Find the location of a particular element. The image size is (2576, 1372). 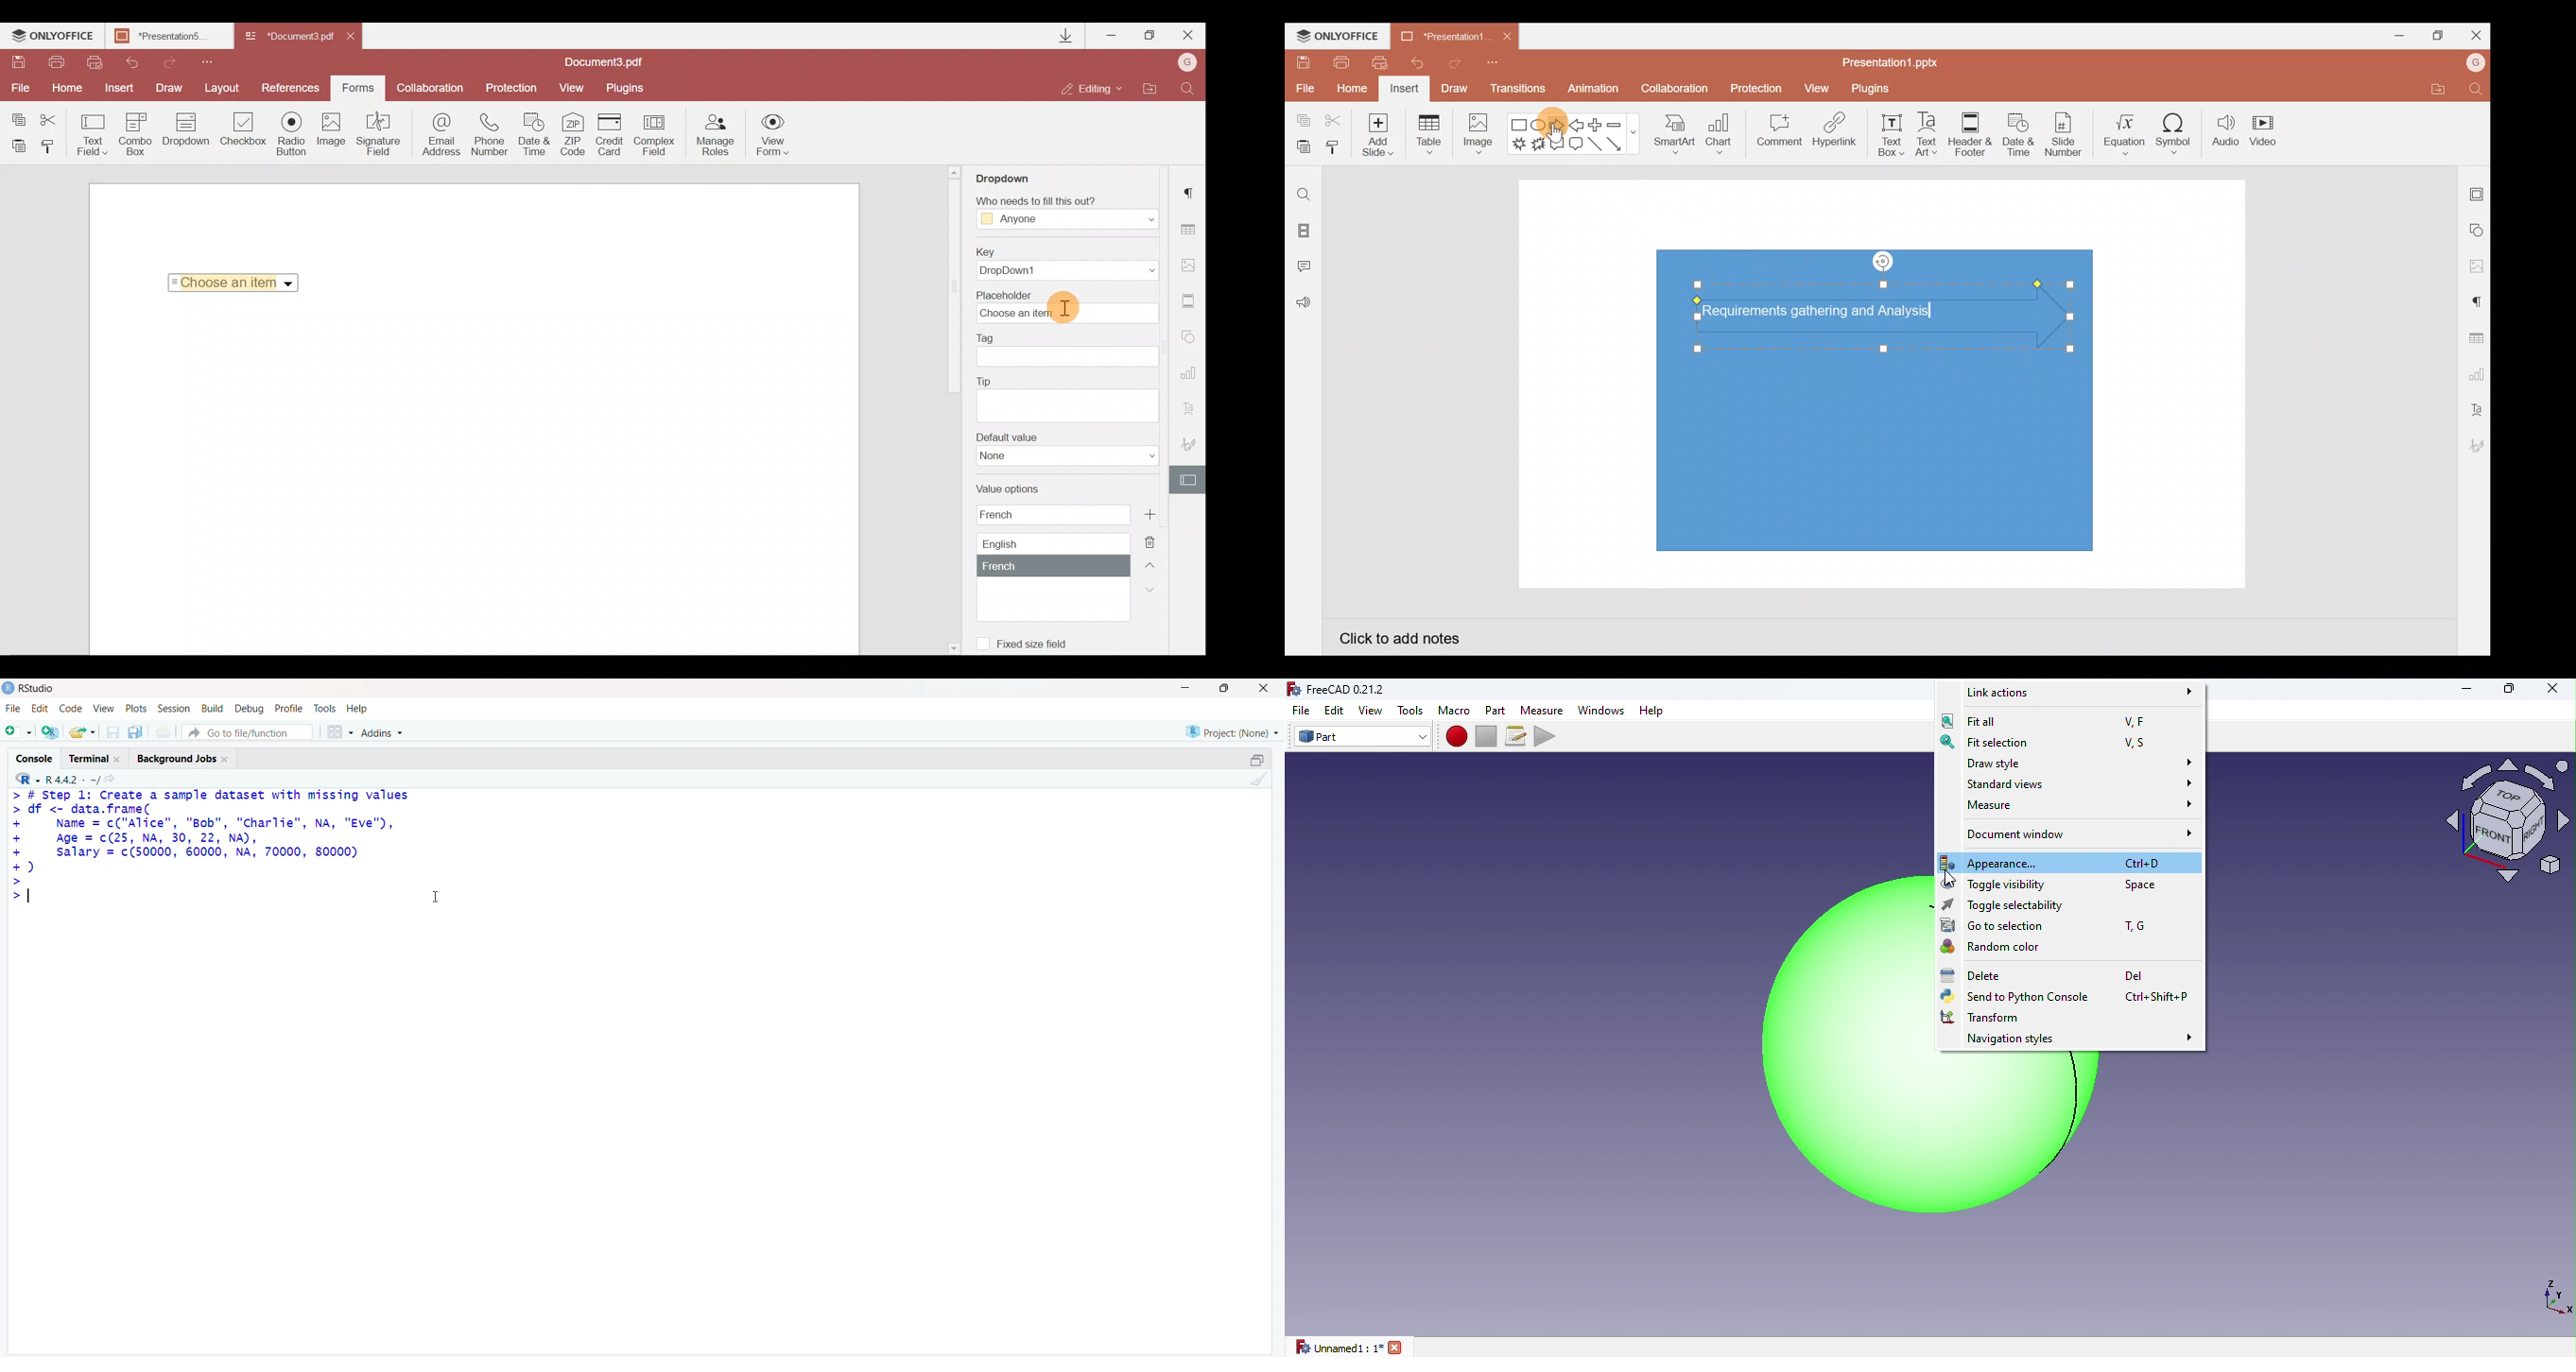

Shape settings is located at coordinates (2478, 229).